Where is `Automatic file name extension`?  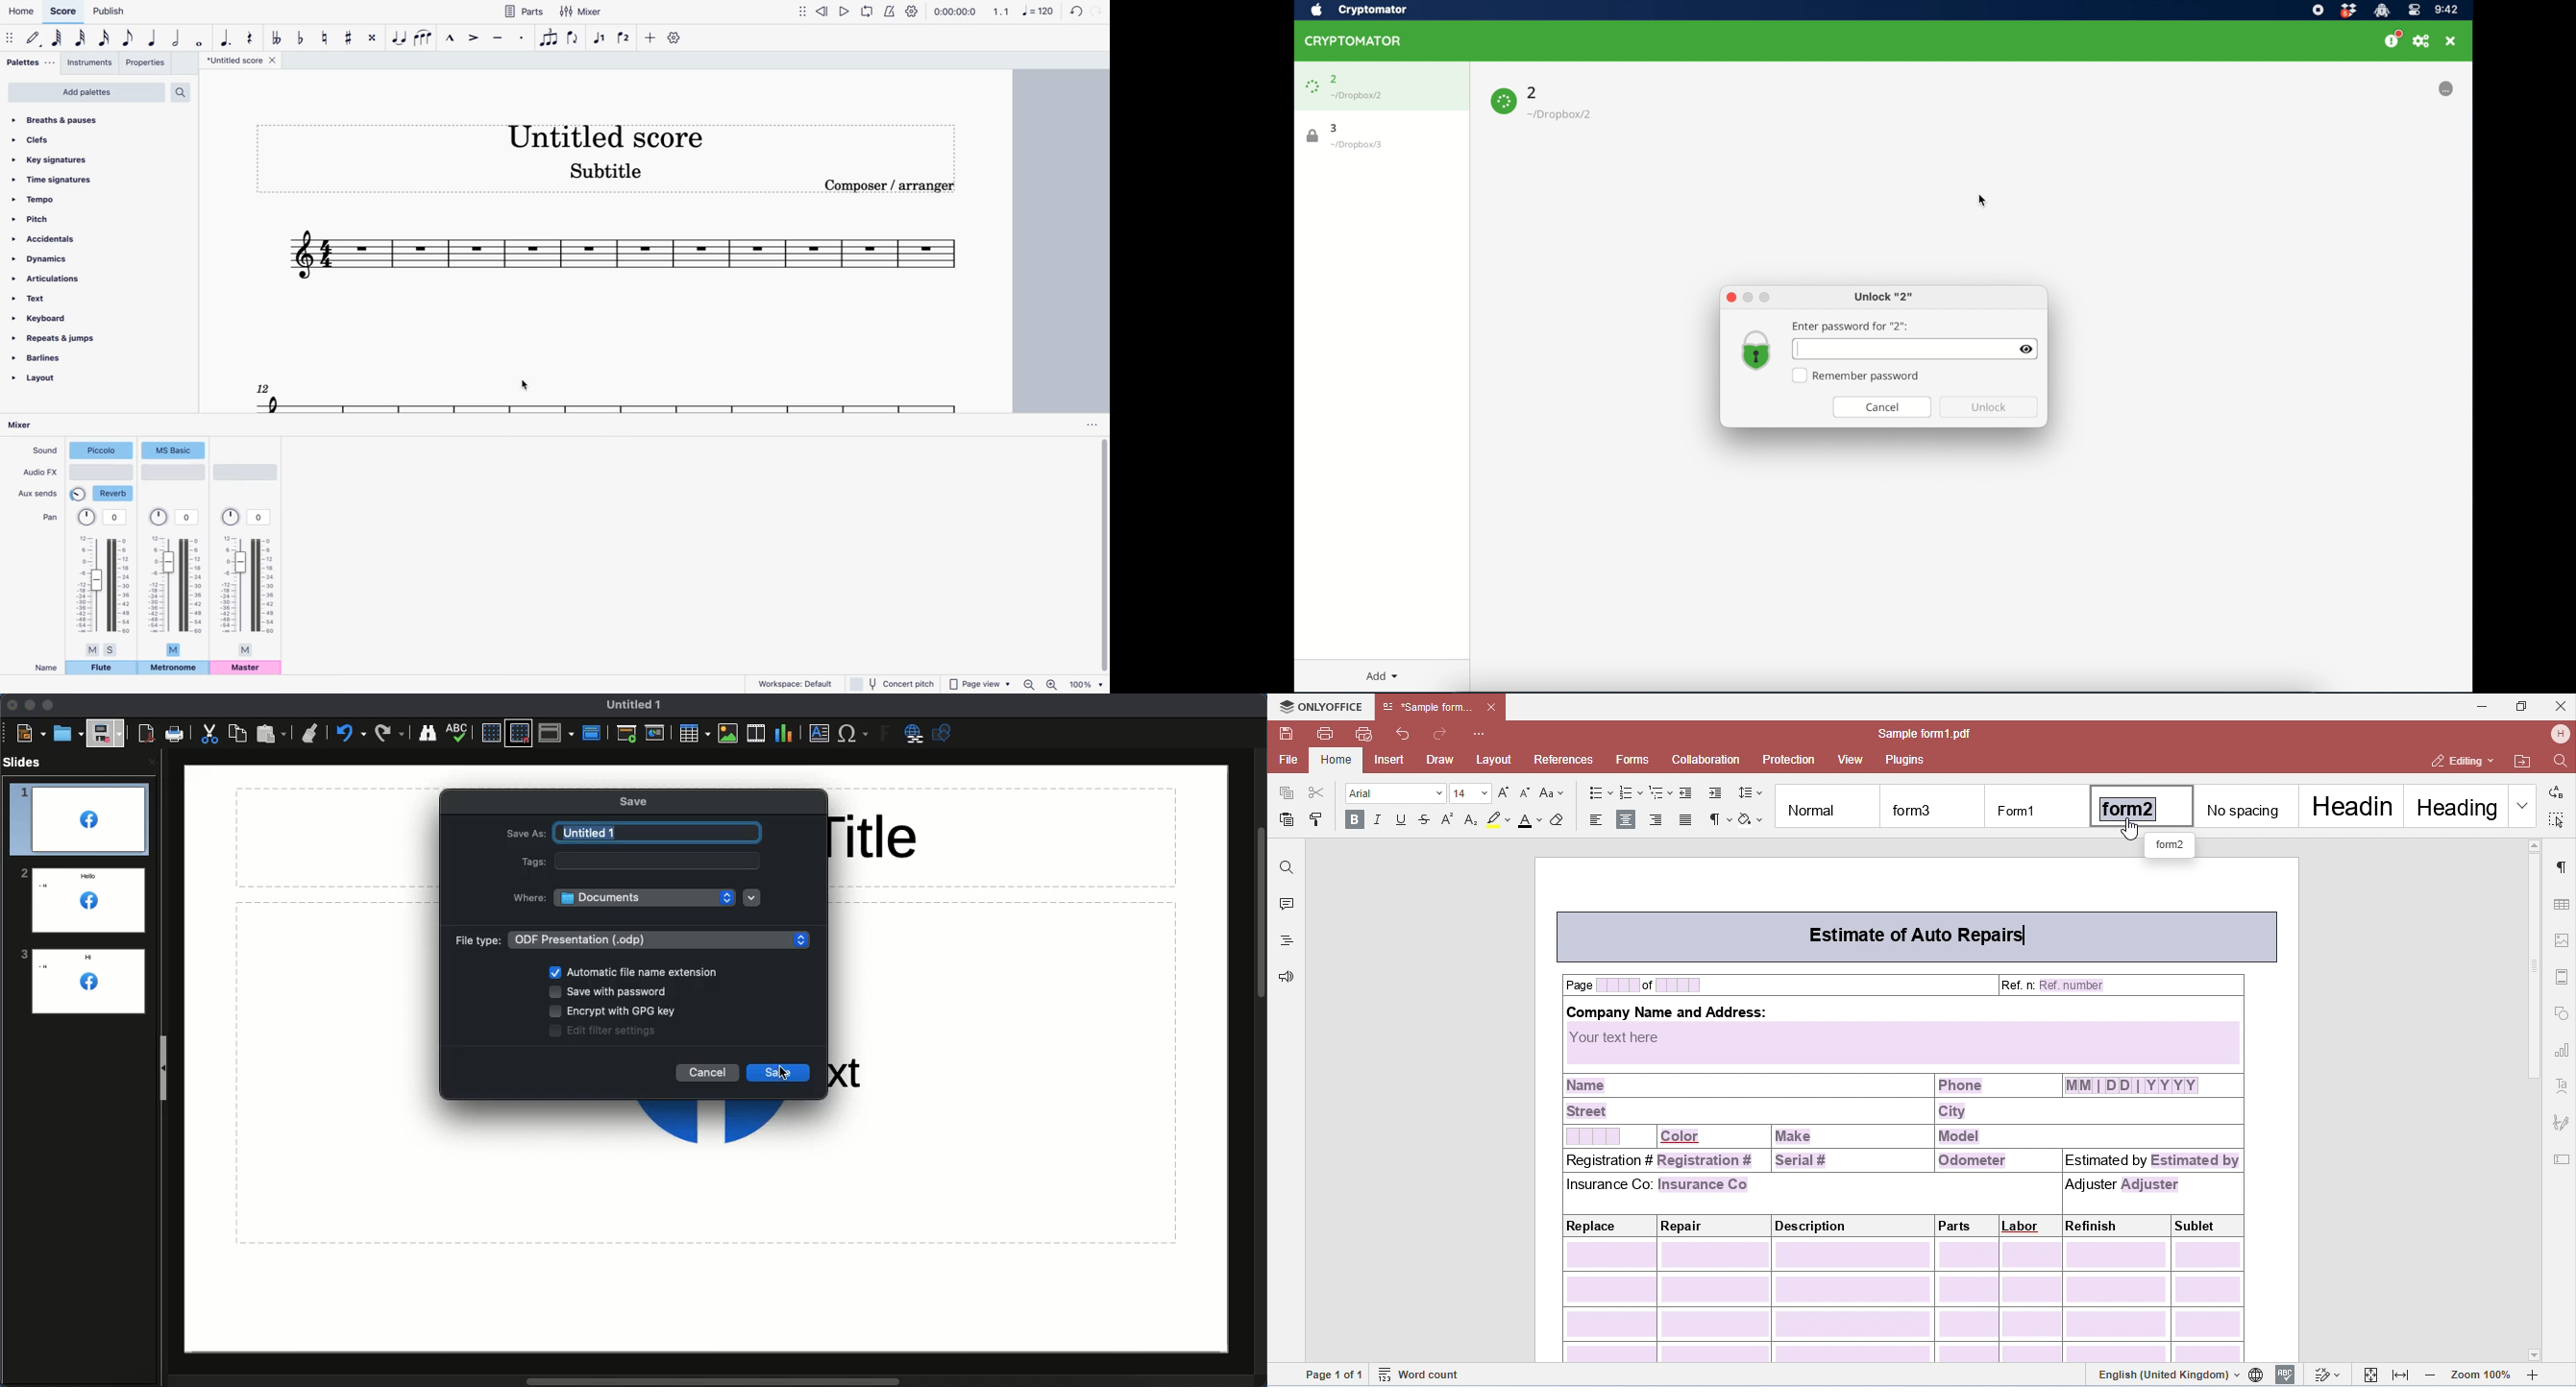 Automatic file name extension is located at coordinates (641, 972).